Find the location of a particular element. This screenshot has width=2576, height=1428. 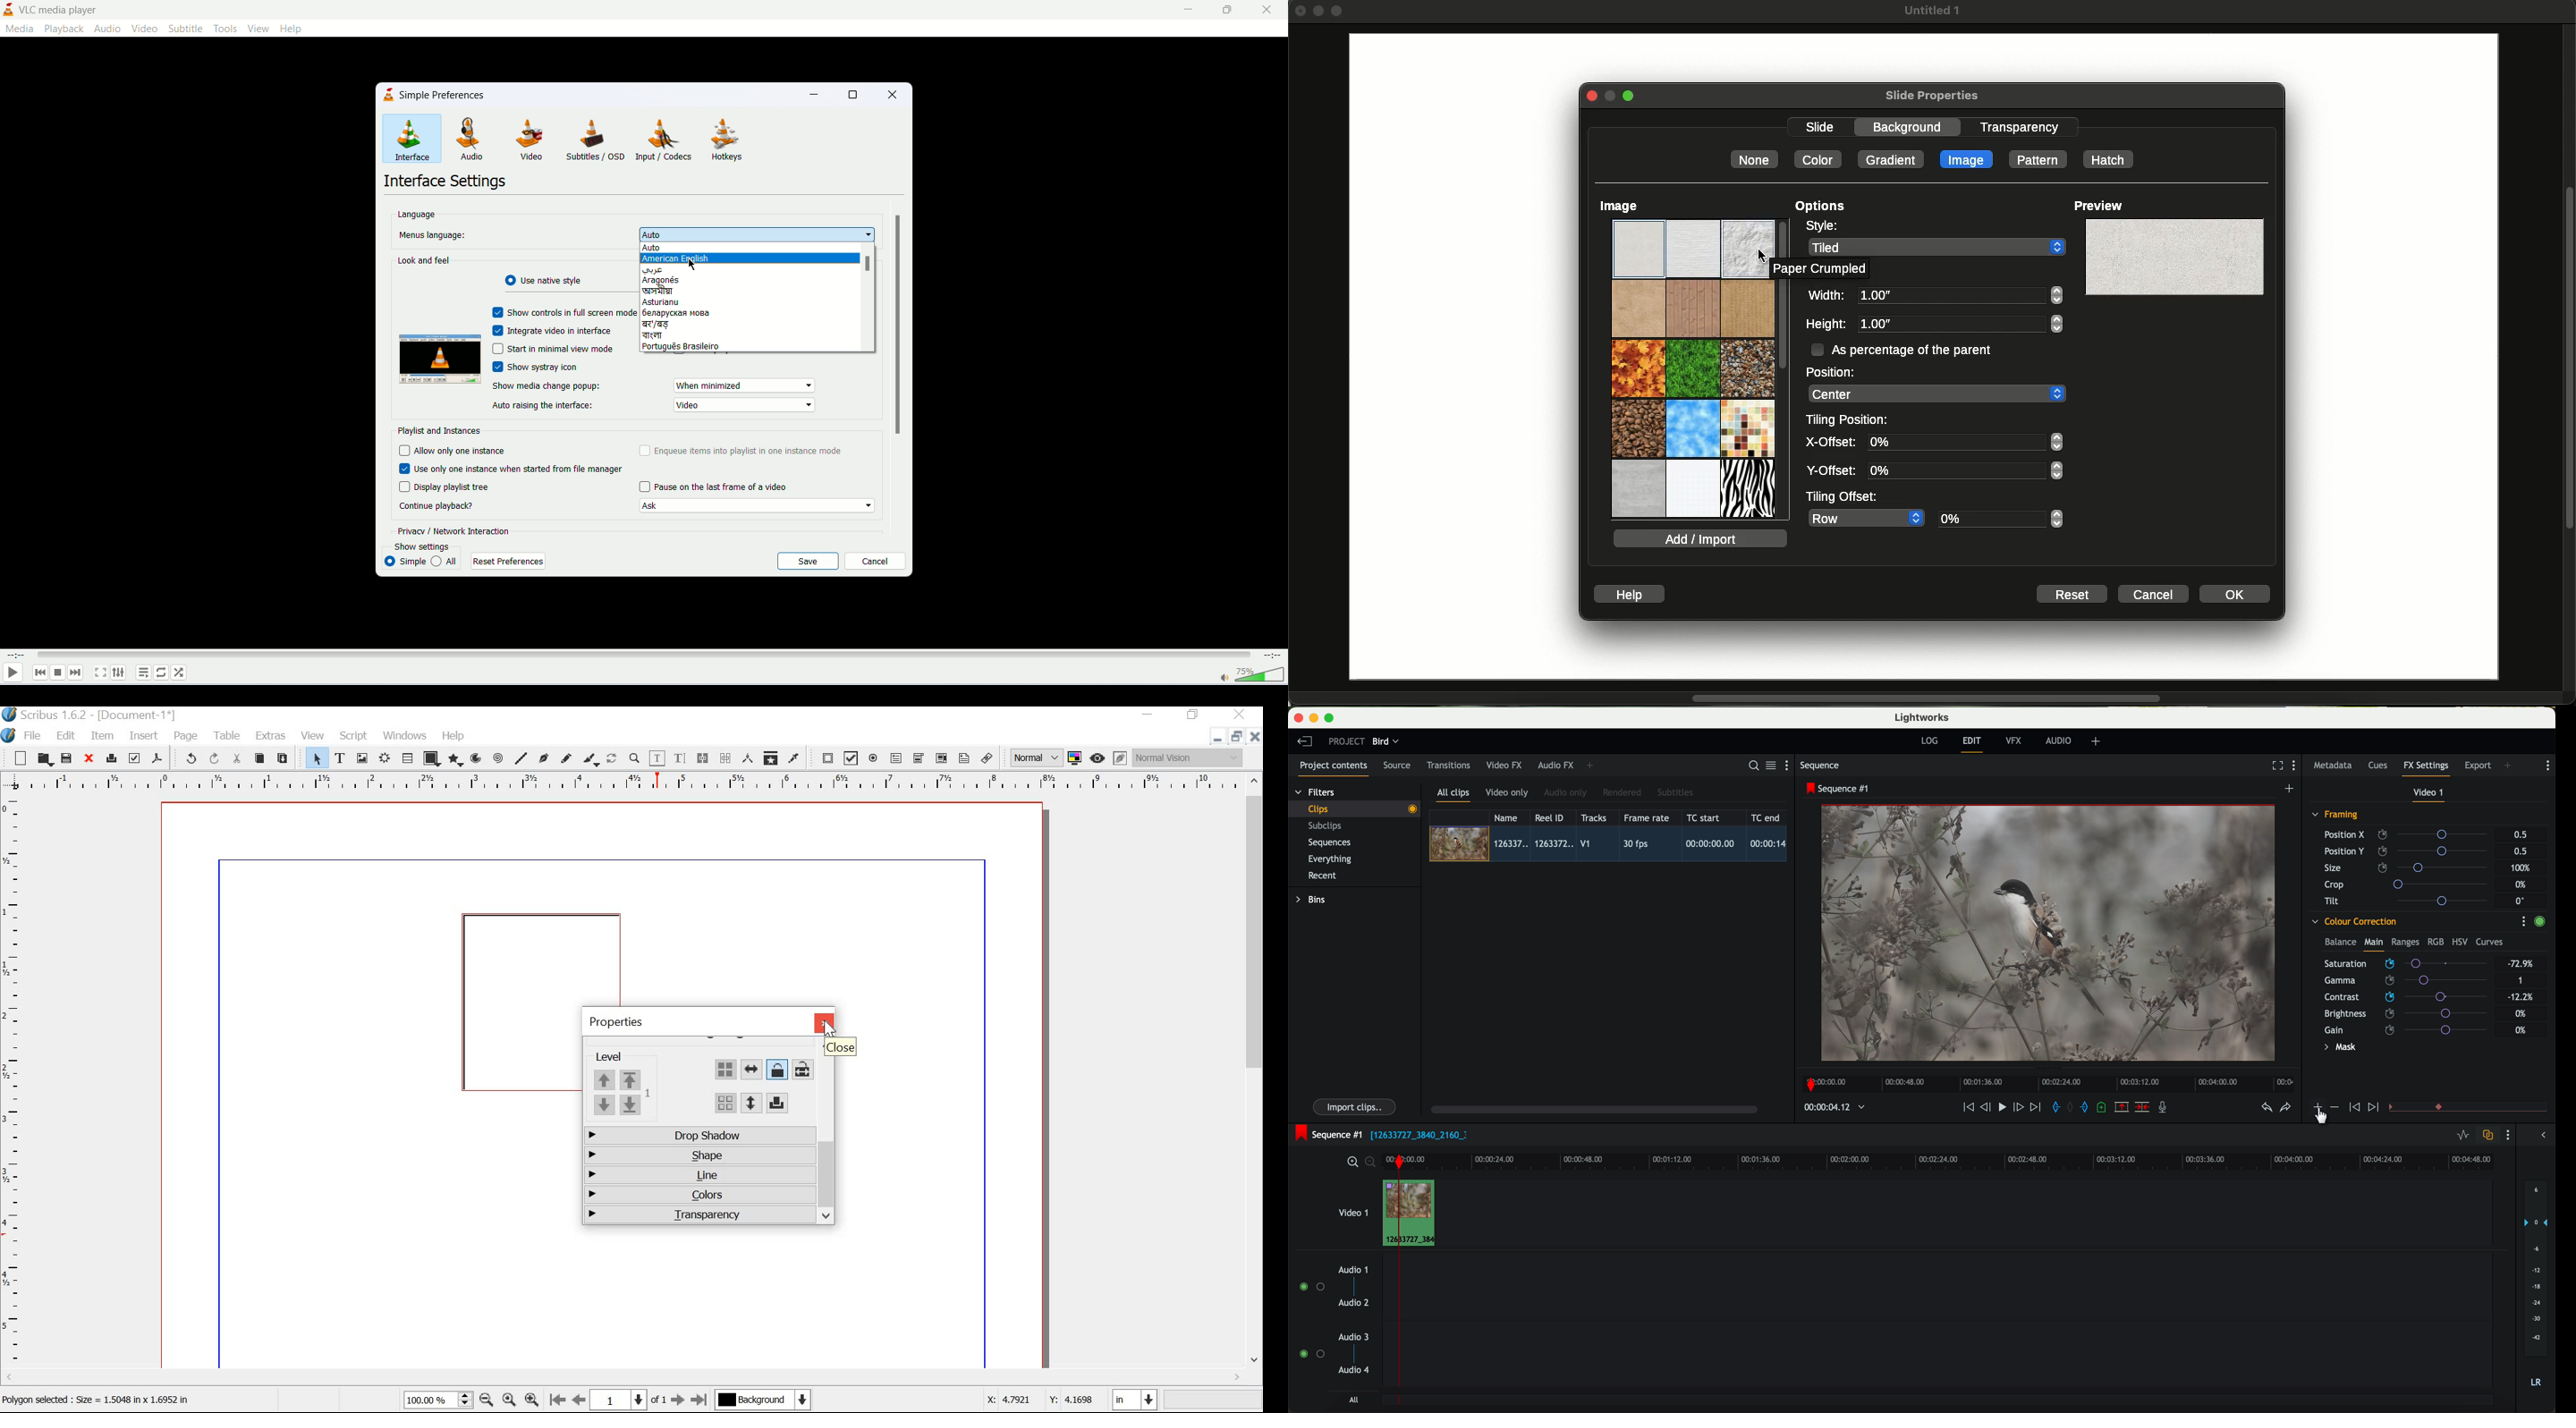

help is located at coordinates (455, 737).